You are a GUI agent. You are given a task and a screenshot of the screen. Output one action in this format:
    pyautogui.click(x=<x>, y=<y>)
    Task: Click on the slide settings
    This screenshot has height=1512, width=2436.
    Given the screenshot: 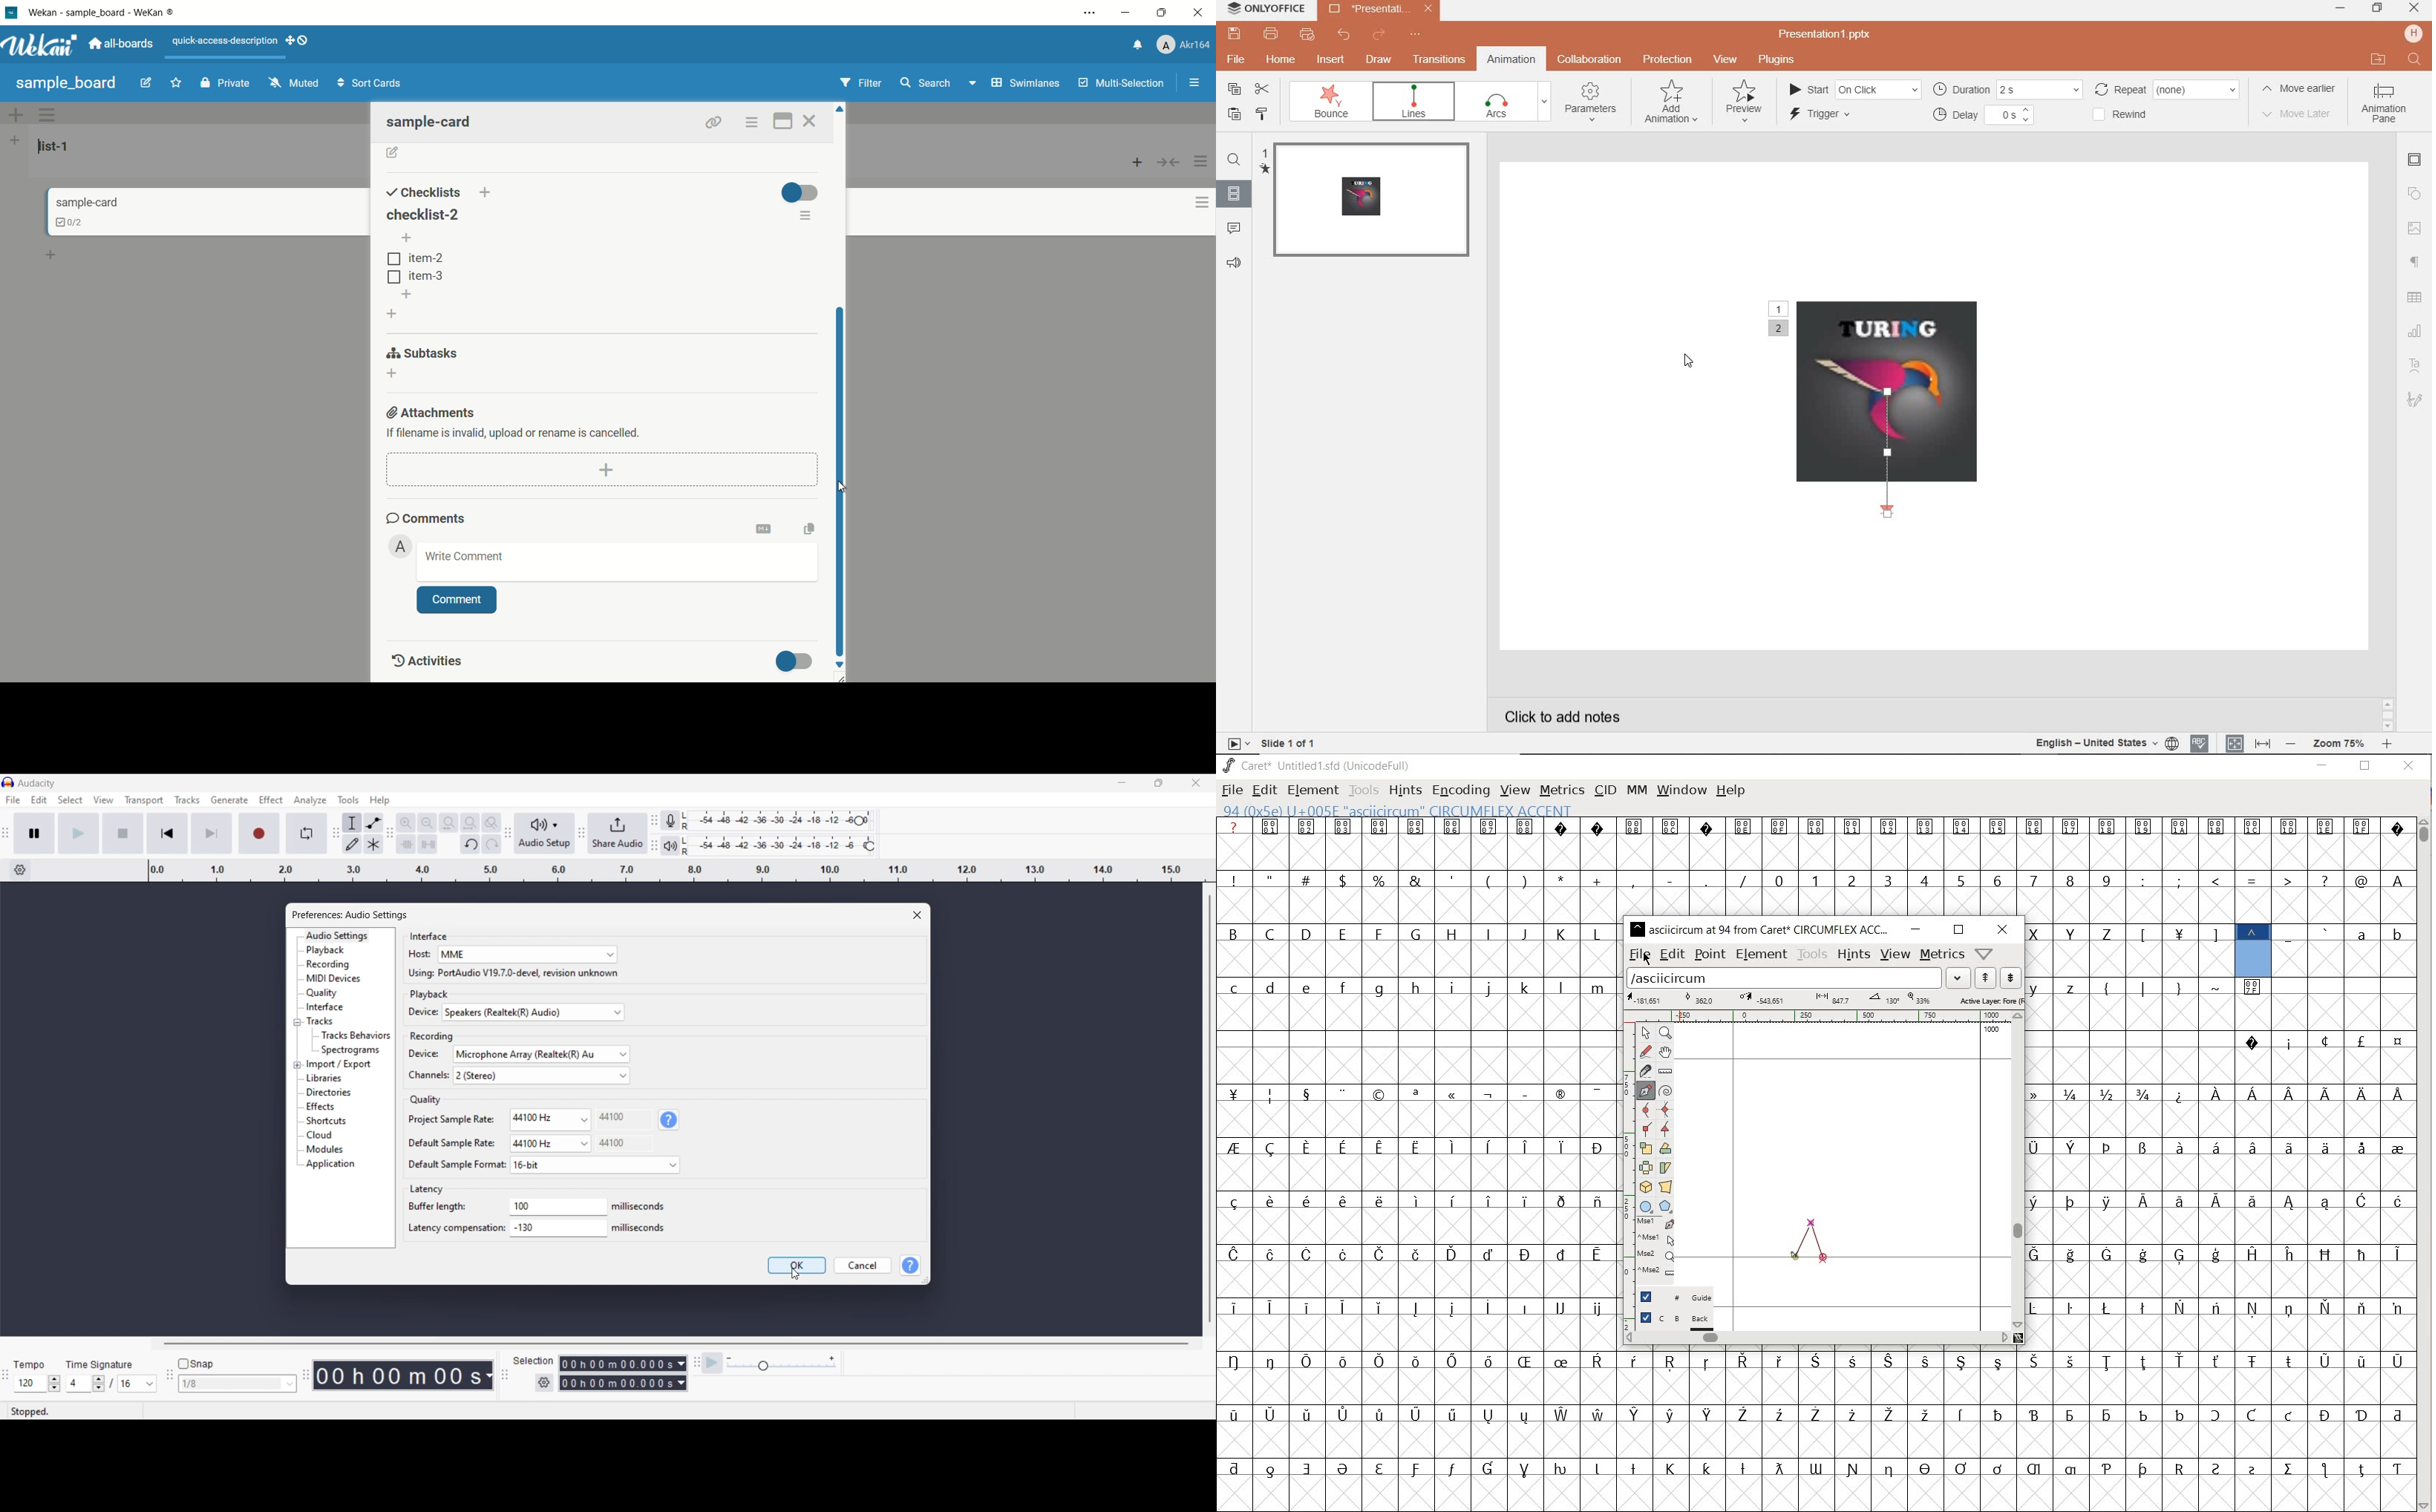 What is the action you would take?
    pyautogui.click(x=2415, y=160)
    